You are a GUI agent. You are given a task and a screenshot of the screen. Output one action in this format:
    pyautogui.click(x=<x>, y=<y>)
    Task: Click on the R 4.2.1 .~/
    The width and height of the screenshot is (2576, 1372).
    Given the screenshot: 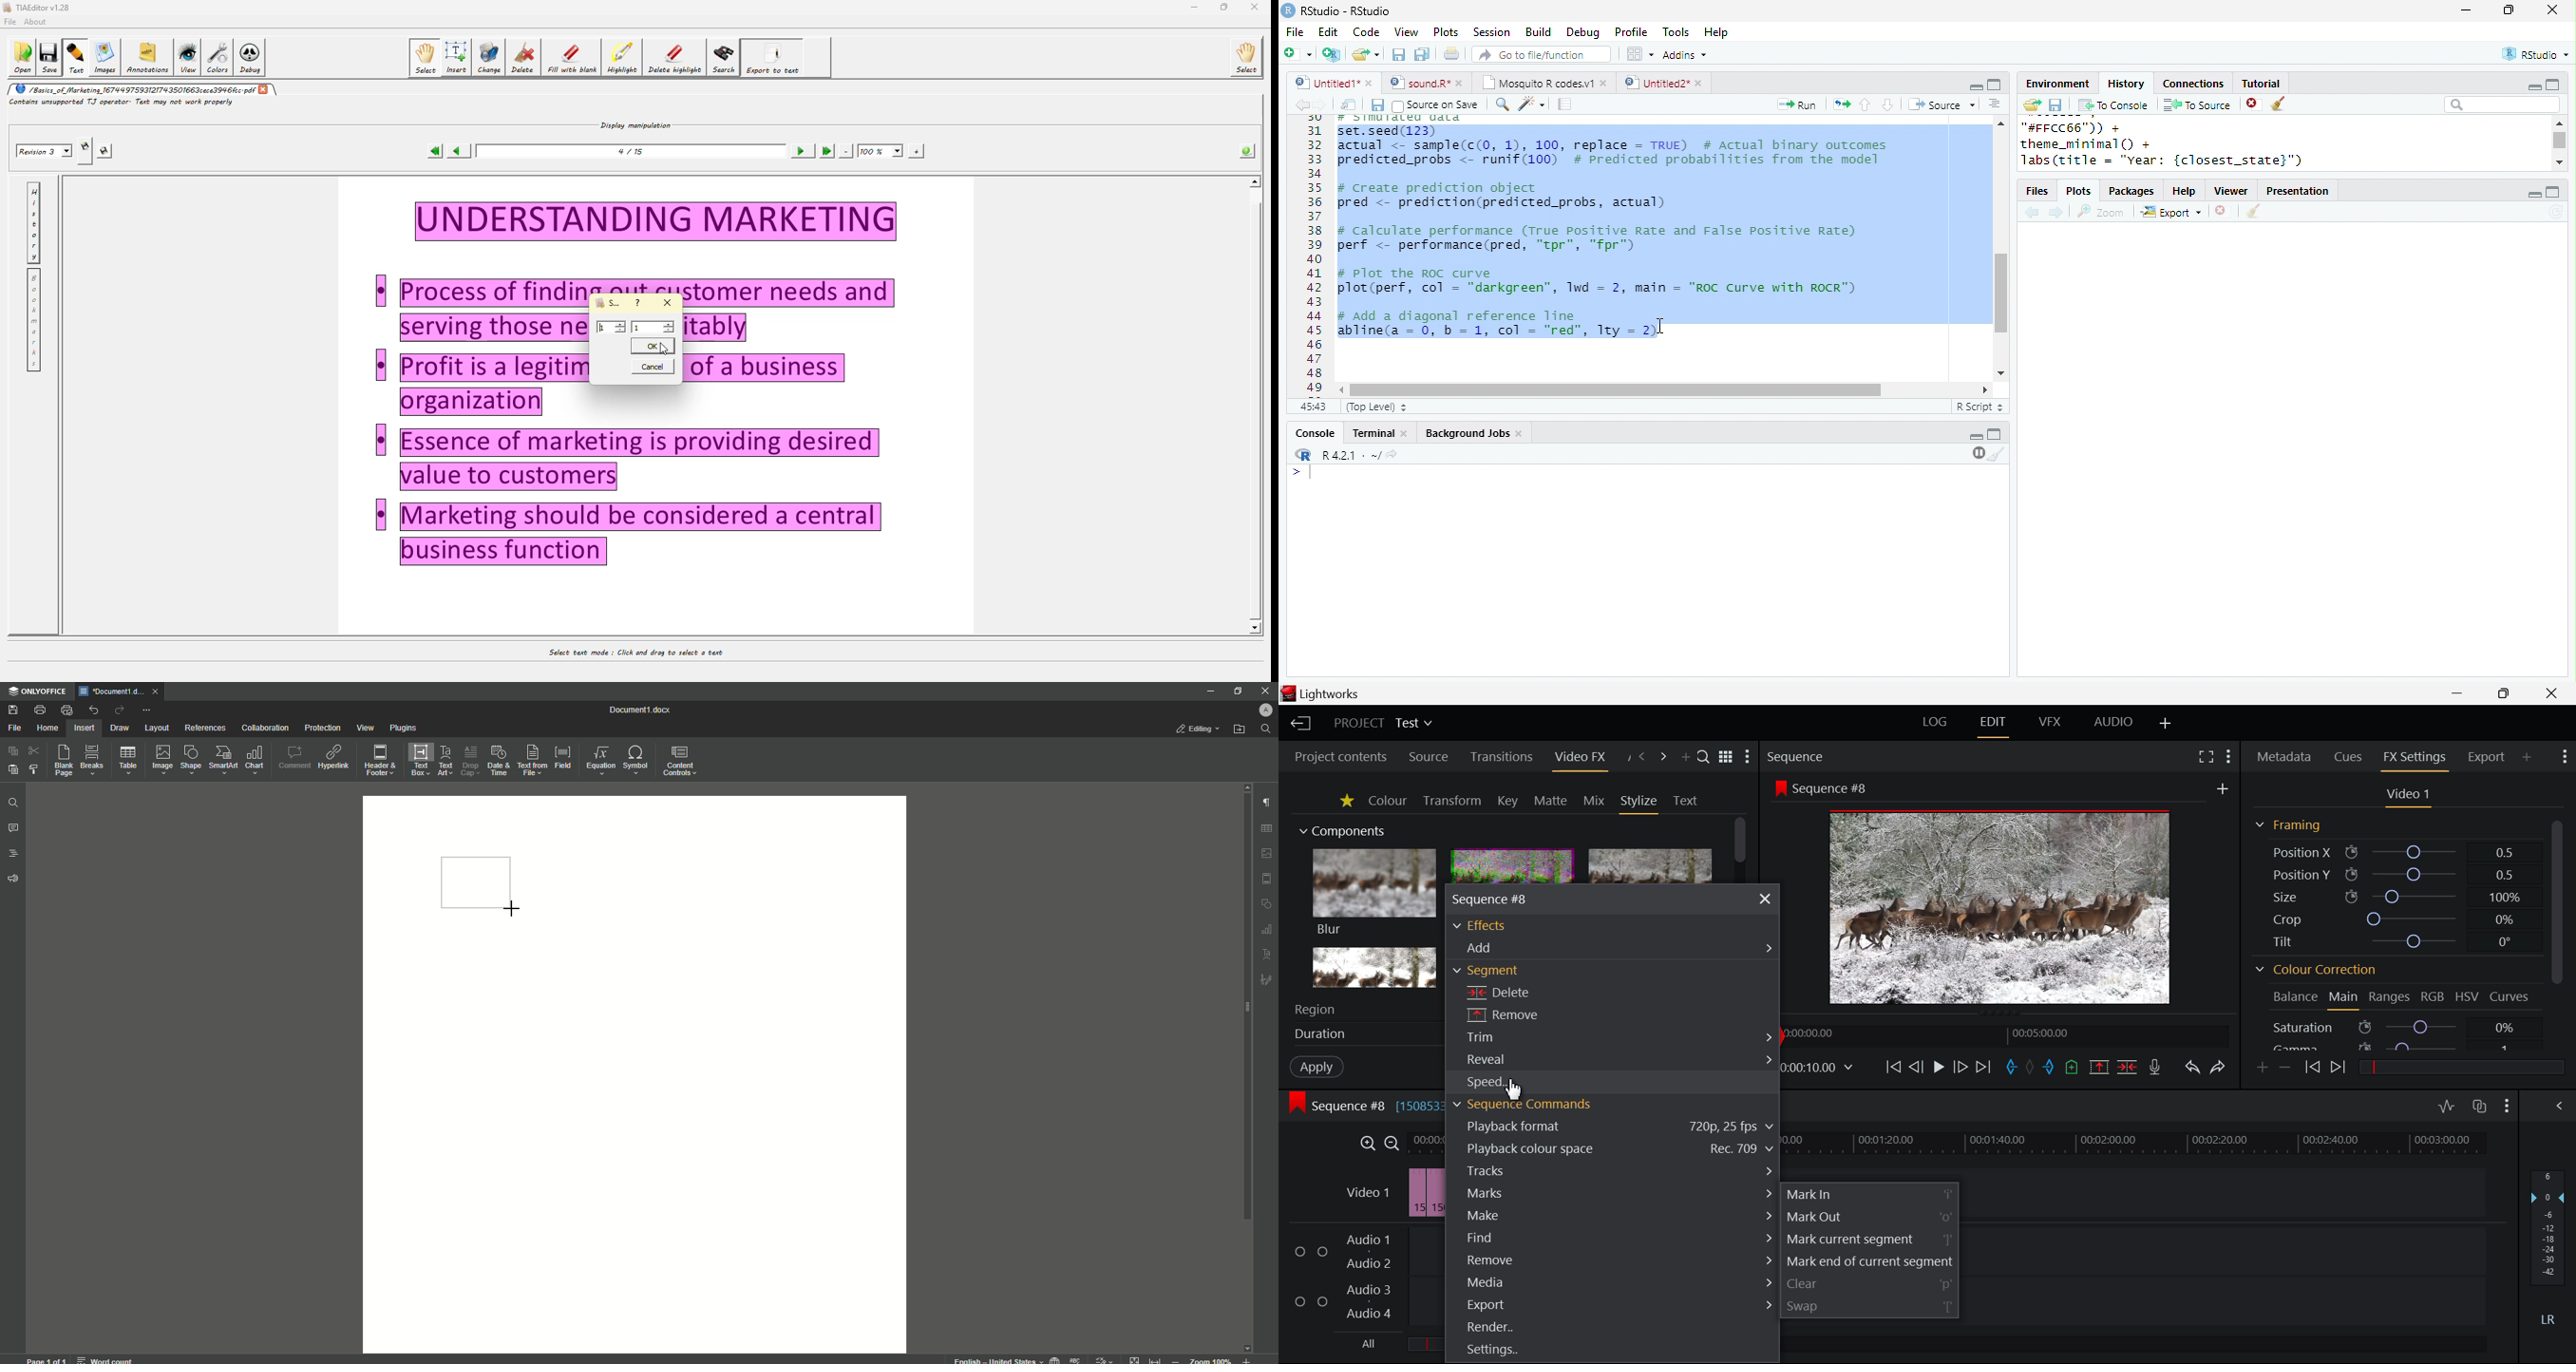 What is the action you would take?
    pyautogui.click(x=1348, y=456)
    